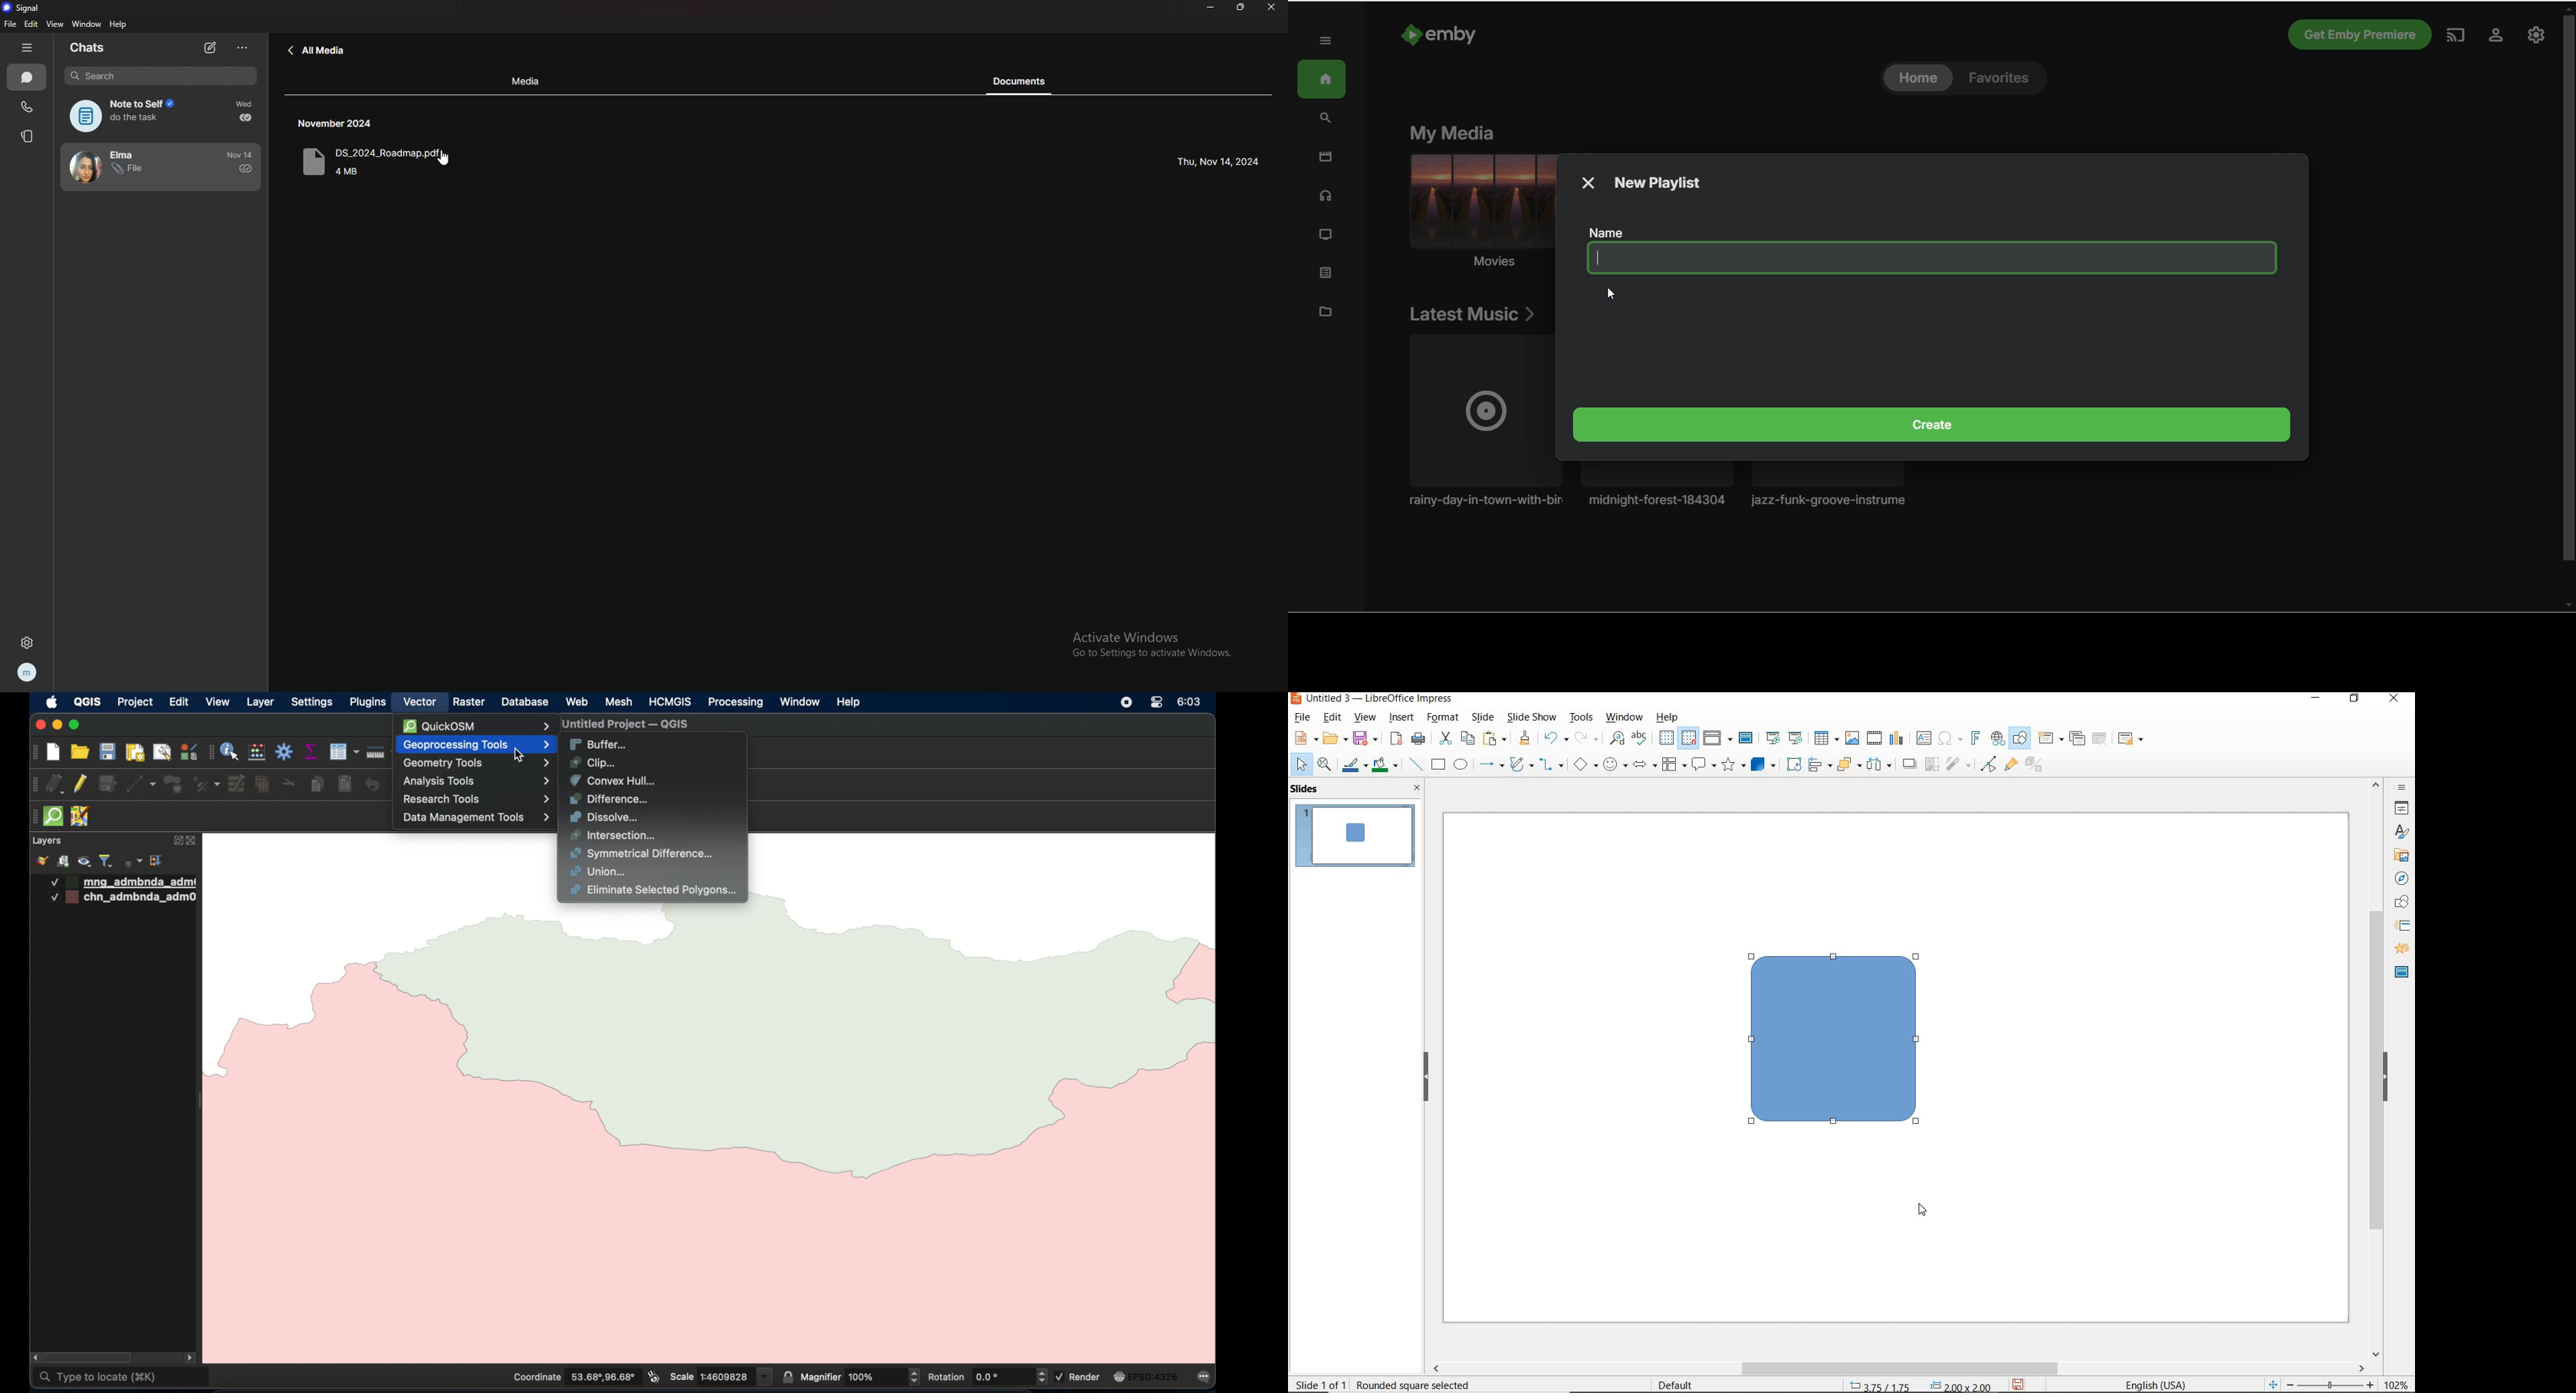 The width and height of the screenshot is (2576, 1400). What do you see at coordinates (86, 862) in the screenshot?
I see `manage map theme` at bounding box center [86, 862].